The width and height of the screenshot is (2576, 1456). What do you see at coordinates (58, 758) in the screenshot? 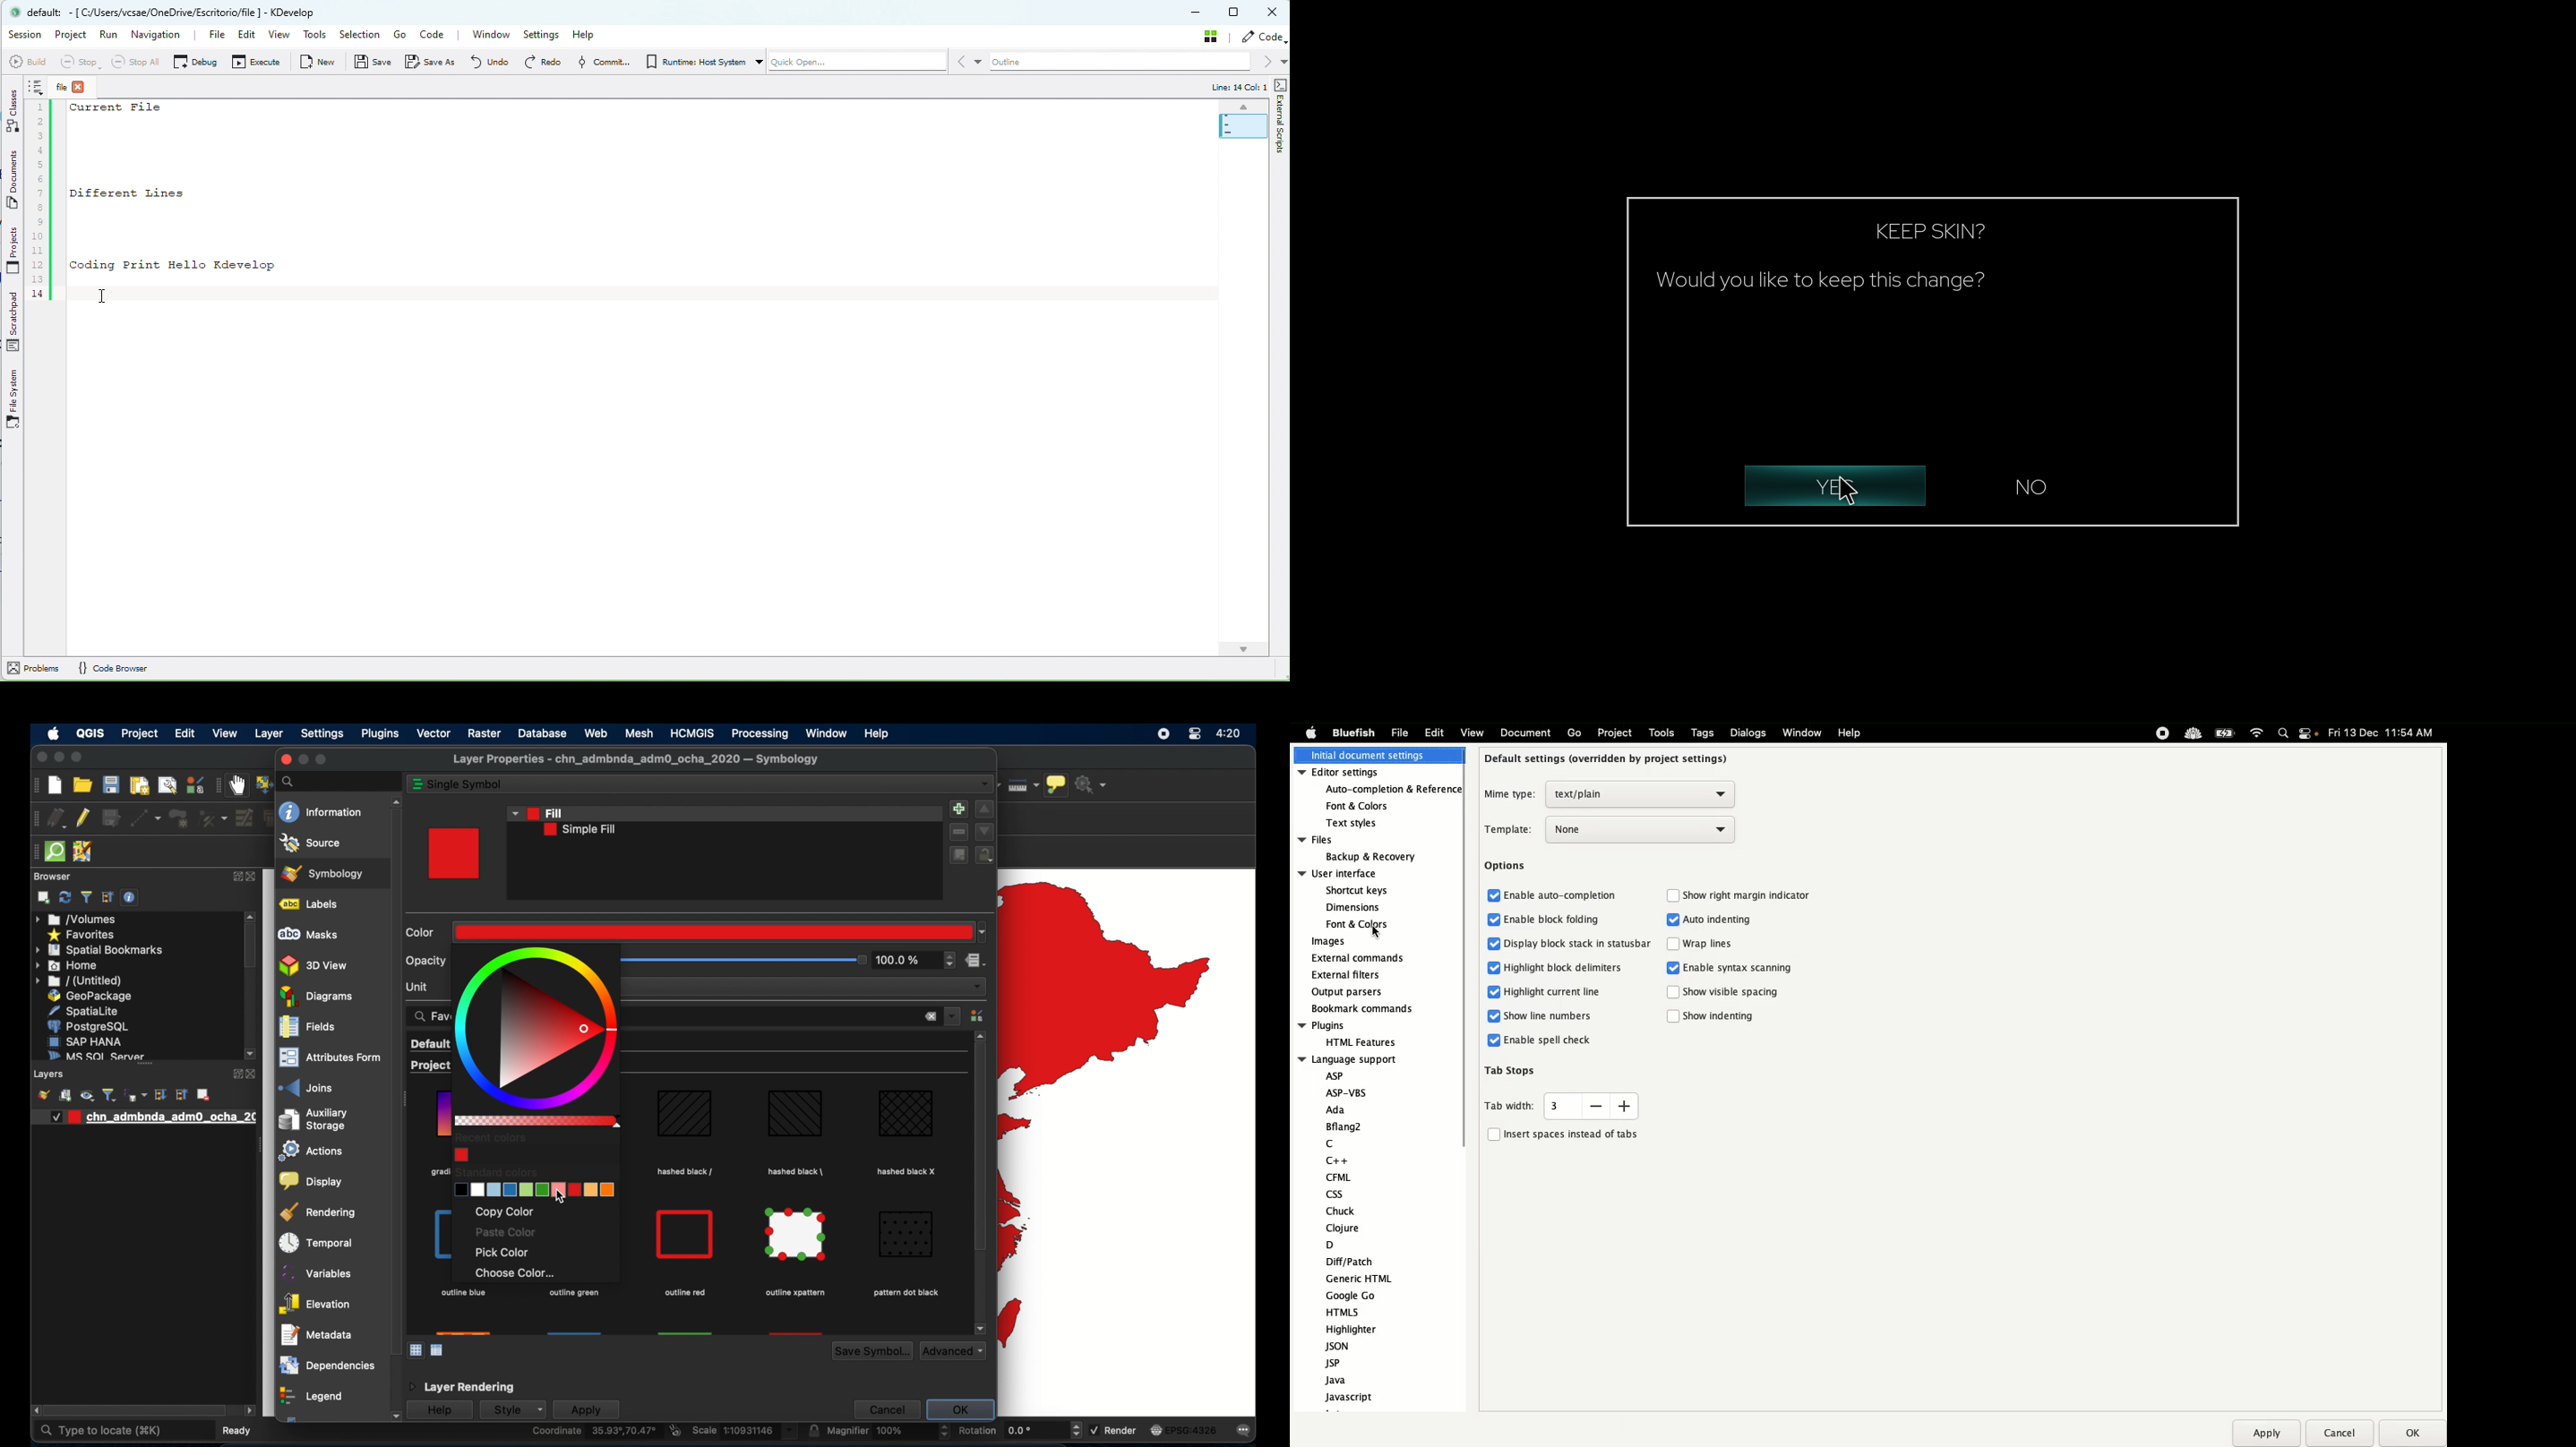
I see `minimize ` at bounding box center [58, 758].